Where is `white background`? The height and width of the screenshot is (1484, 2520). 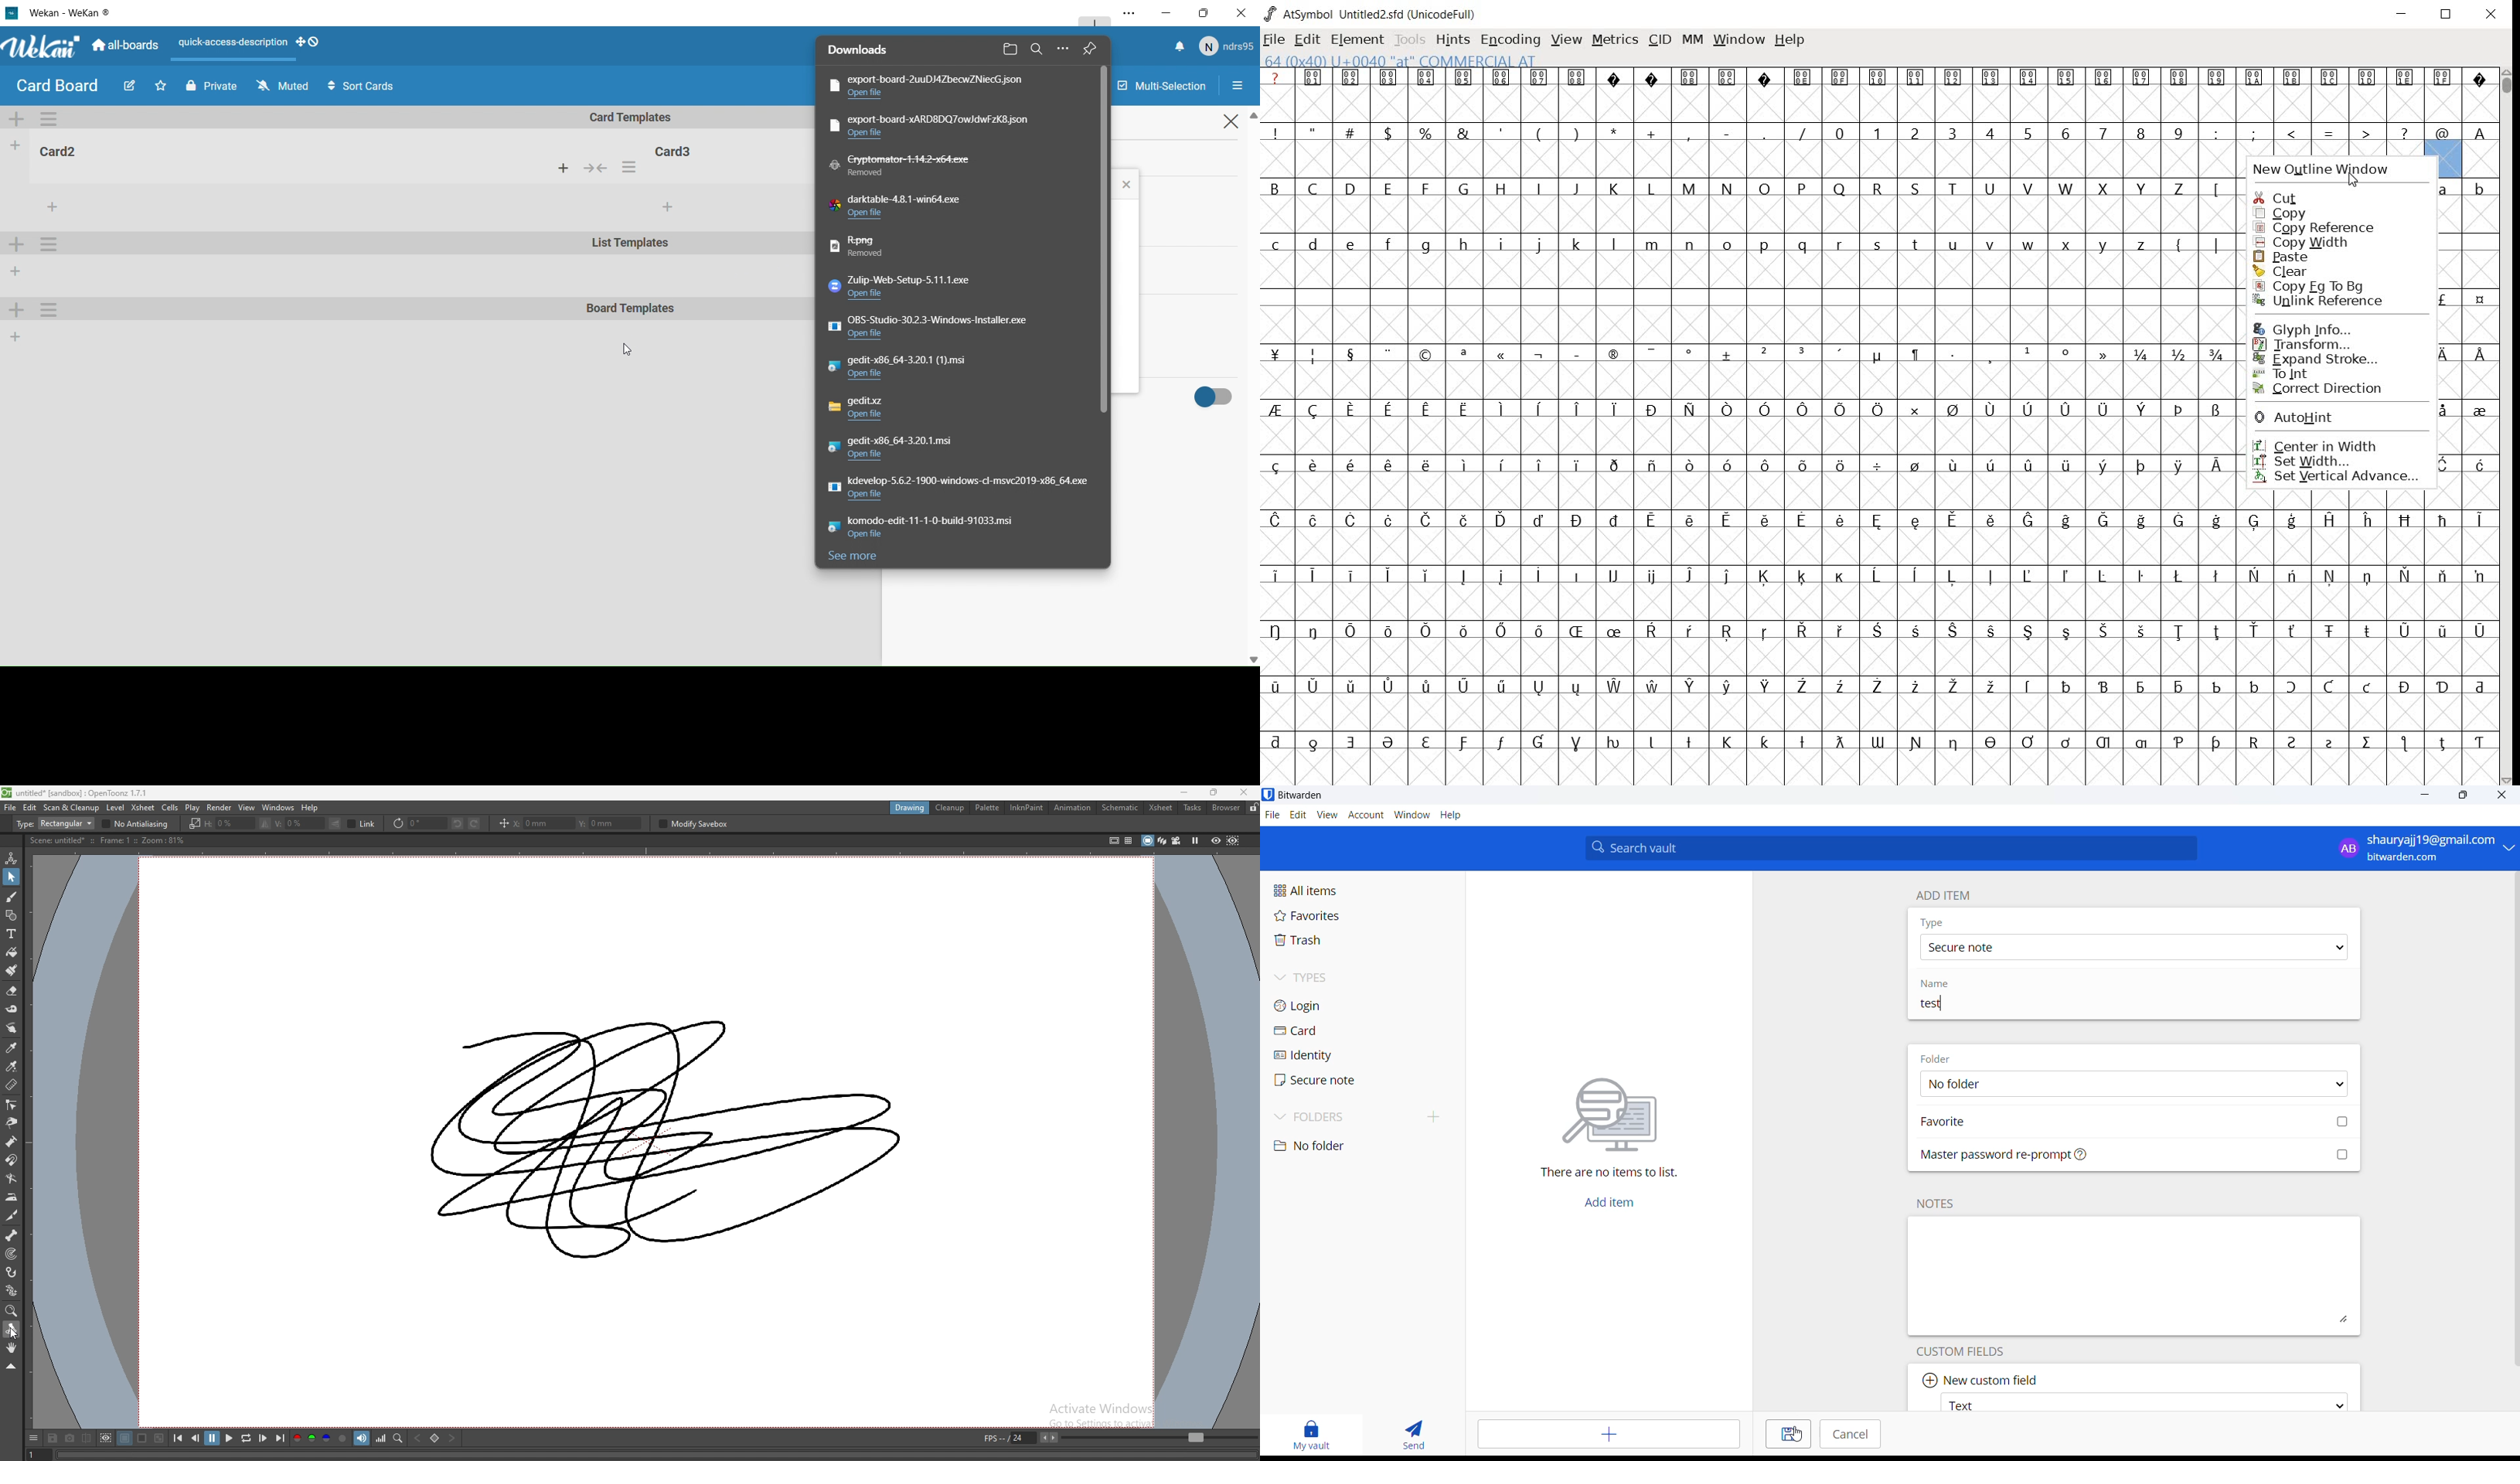 white background is located at coordinates (142, 1439).